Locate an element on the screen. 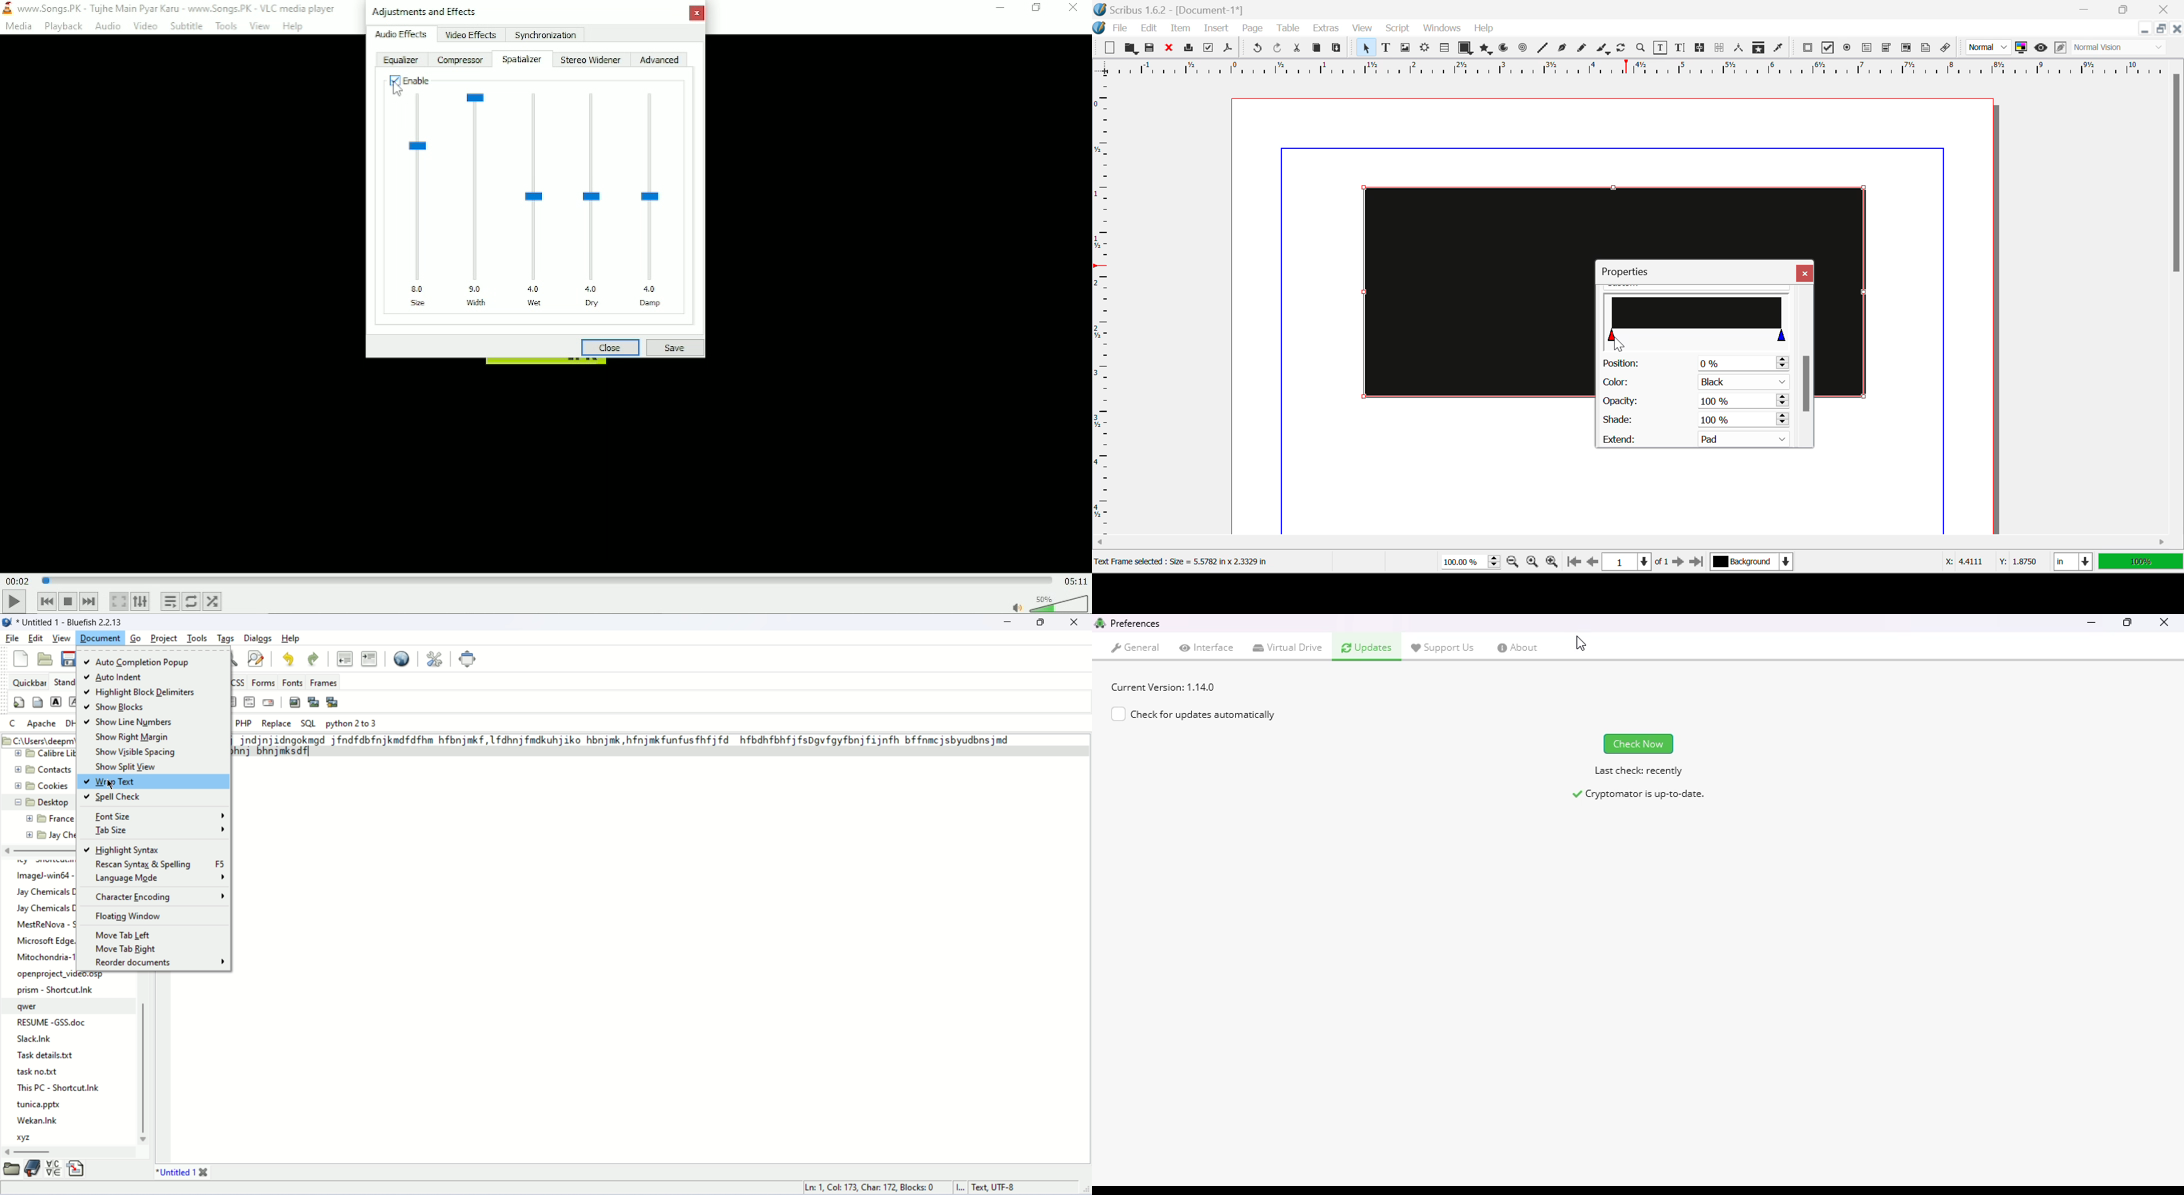 The height and width of the screenshot is (1204, 2184). Open is located at coordinates (1132, 49).